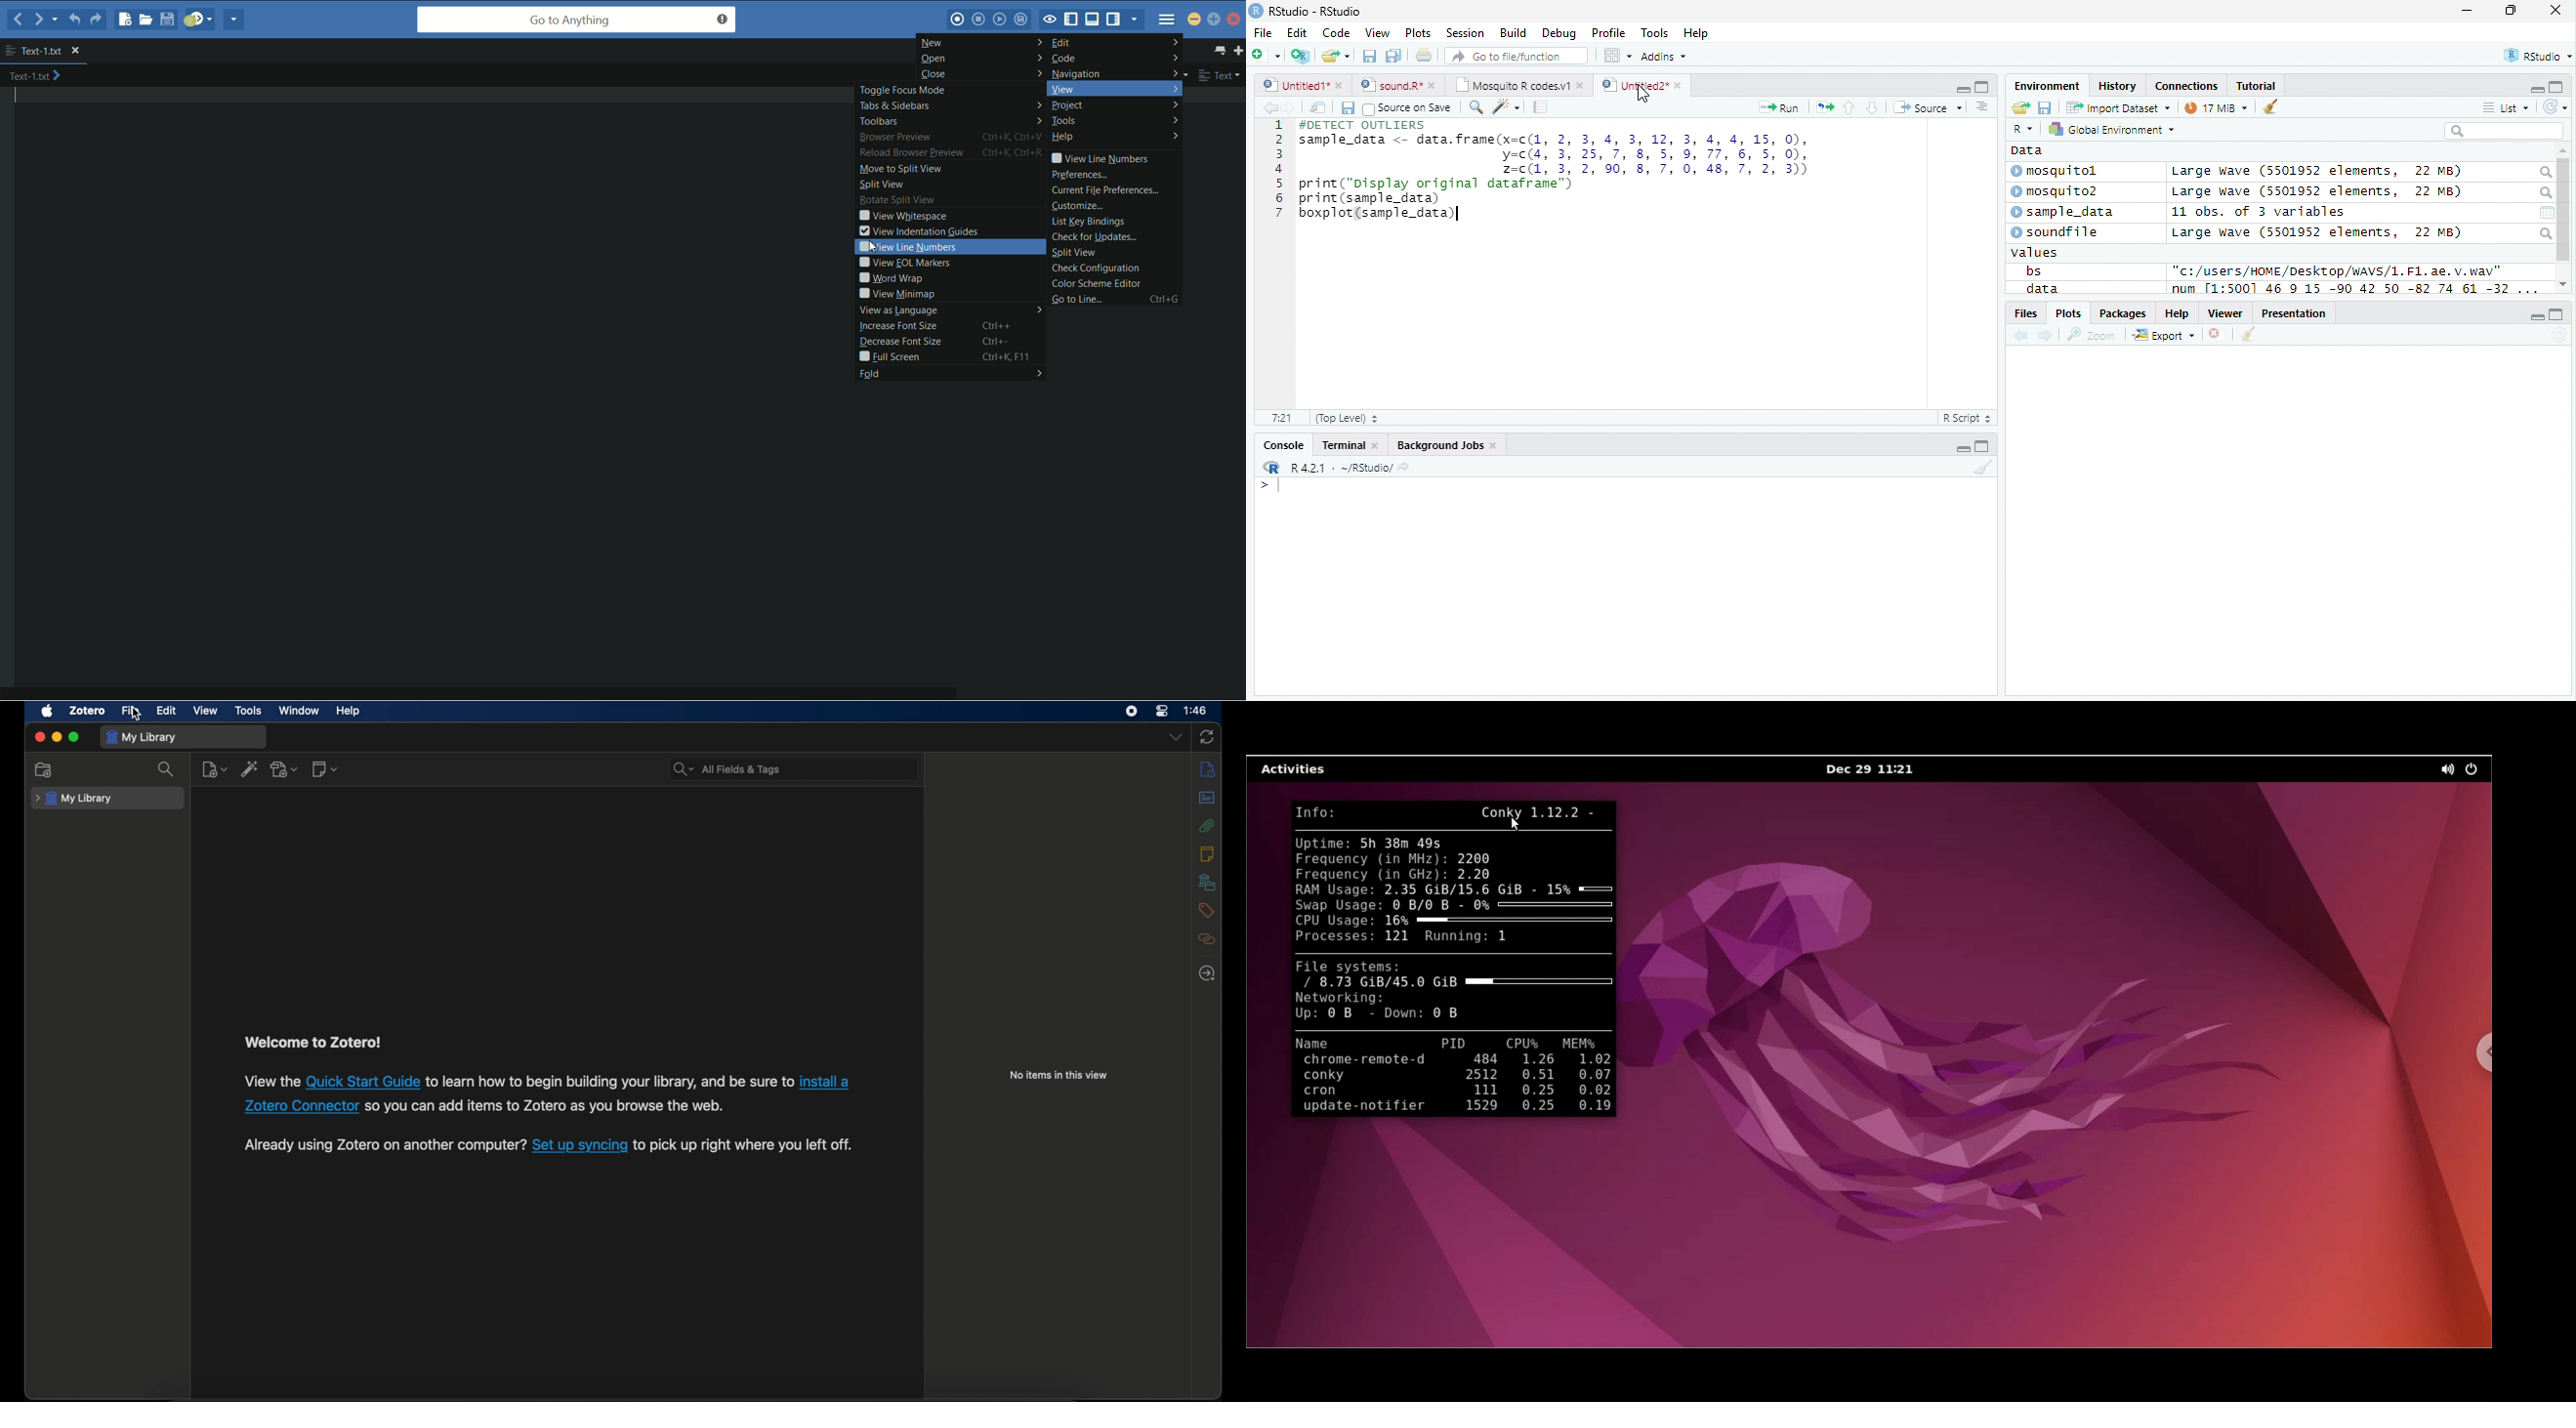  I want to click on maximize, so click(2510, 10).